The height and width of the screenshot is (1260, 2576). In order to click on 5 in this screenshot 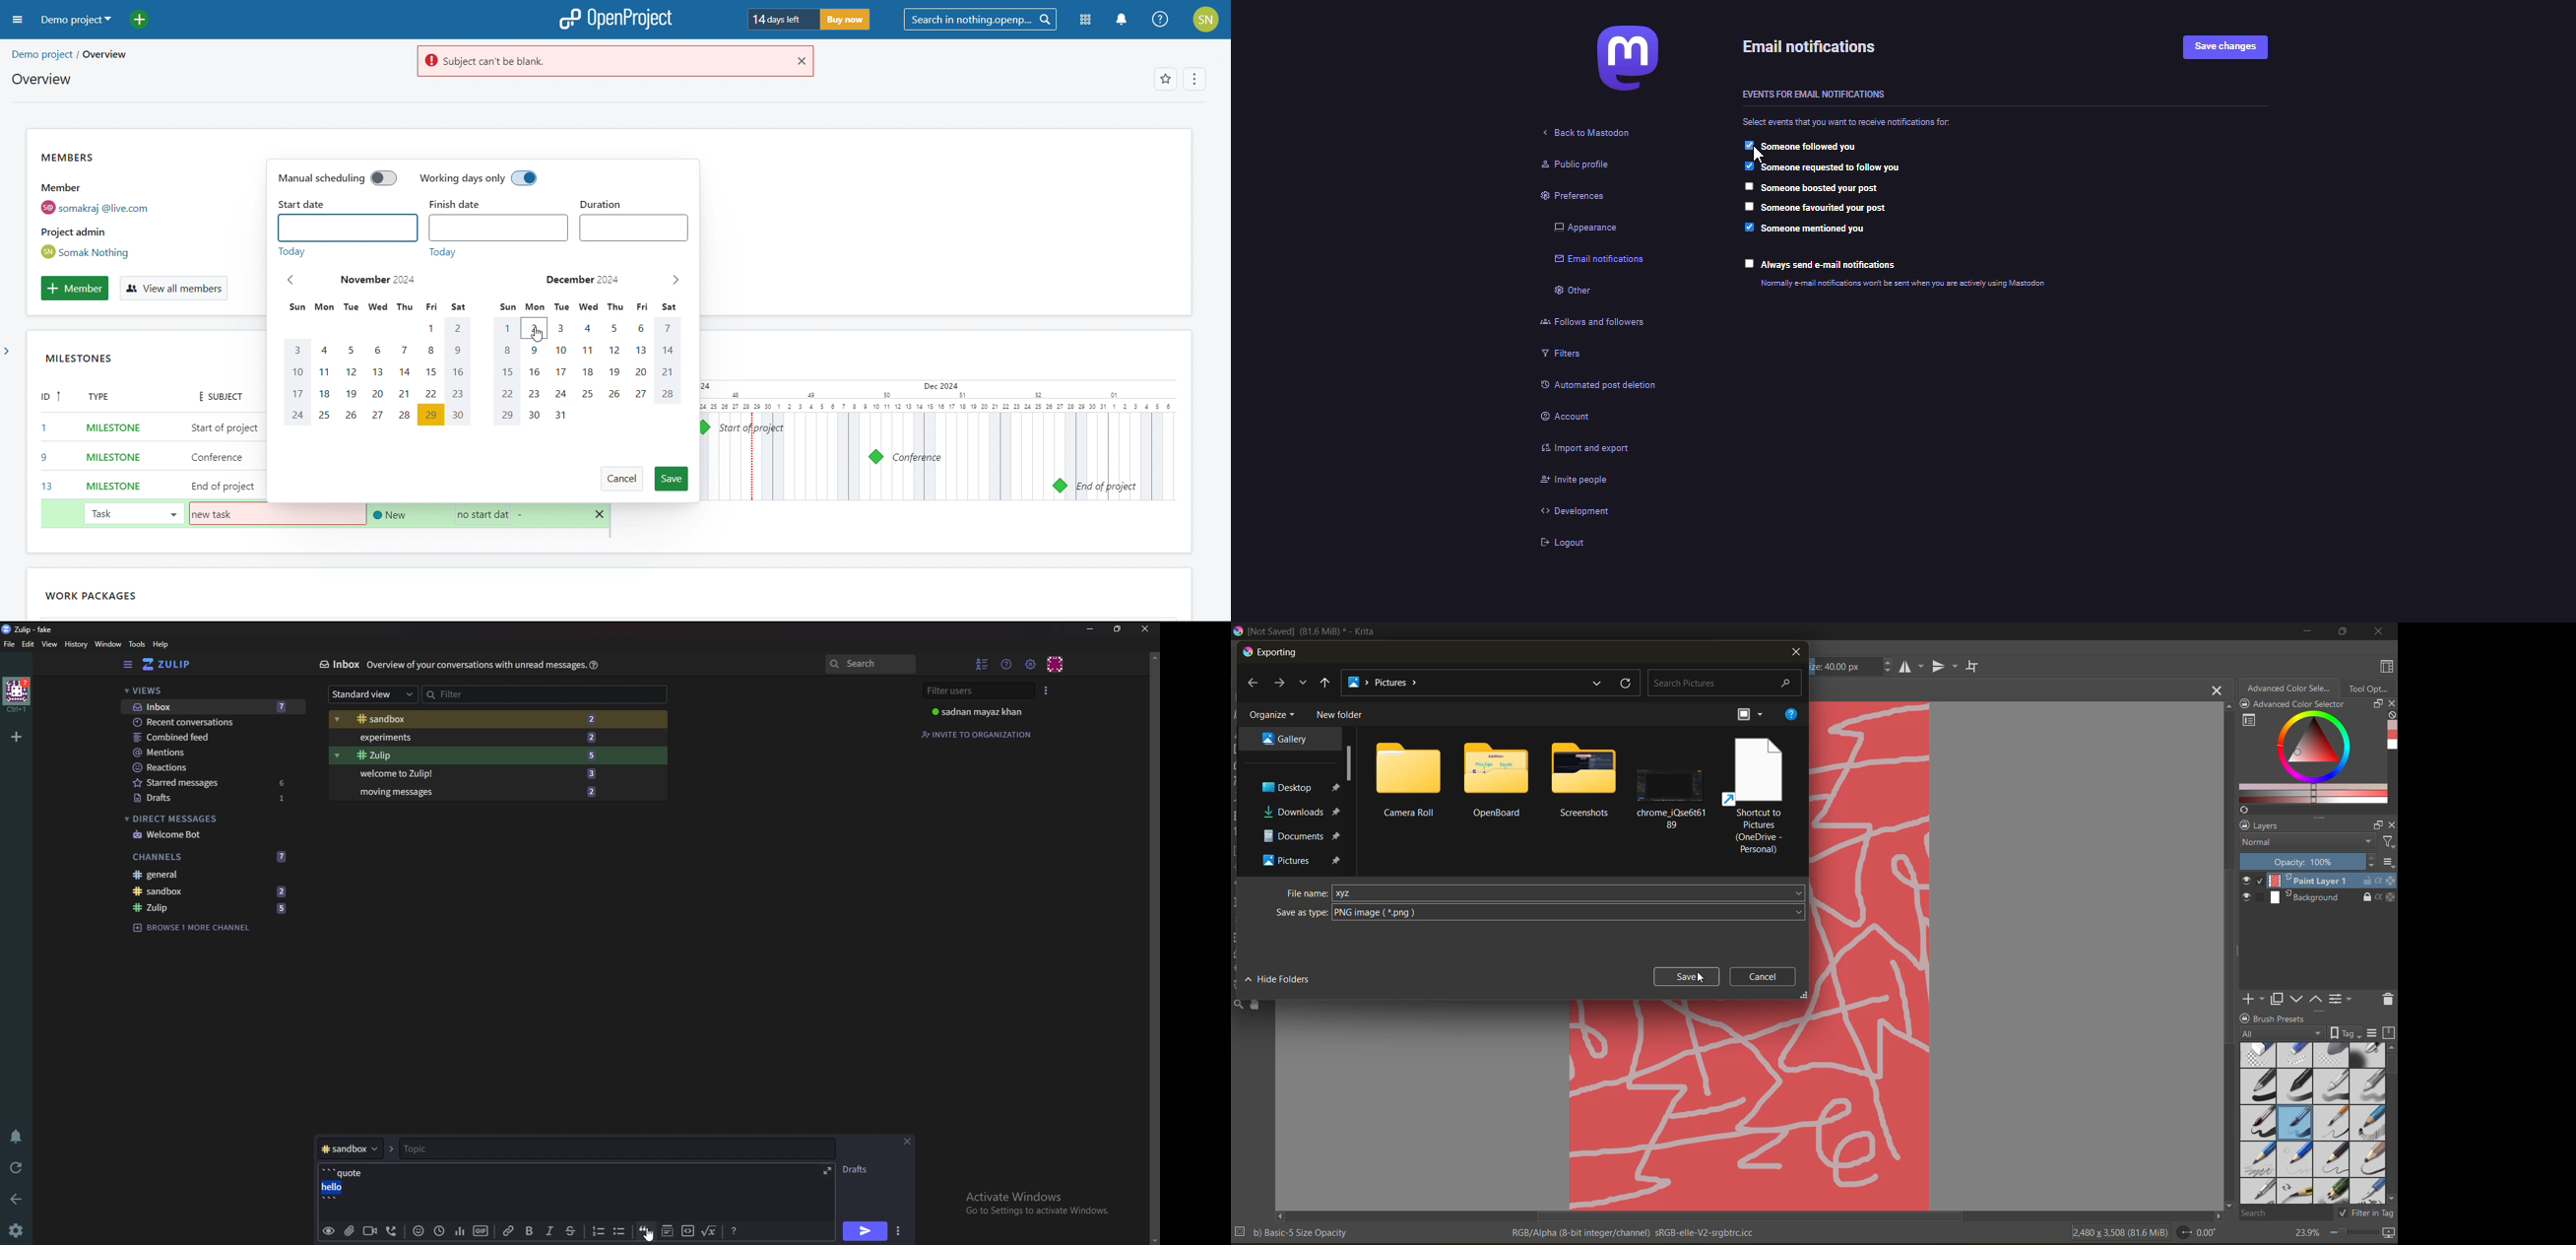, I will do `click(595, 755)`.